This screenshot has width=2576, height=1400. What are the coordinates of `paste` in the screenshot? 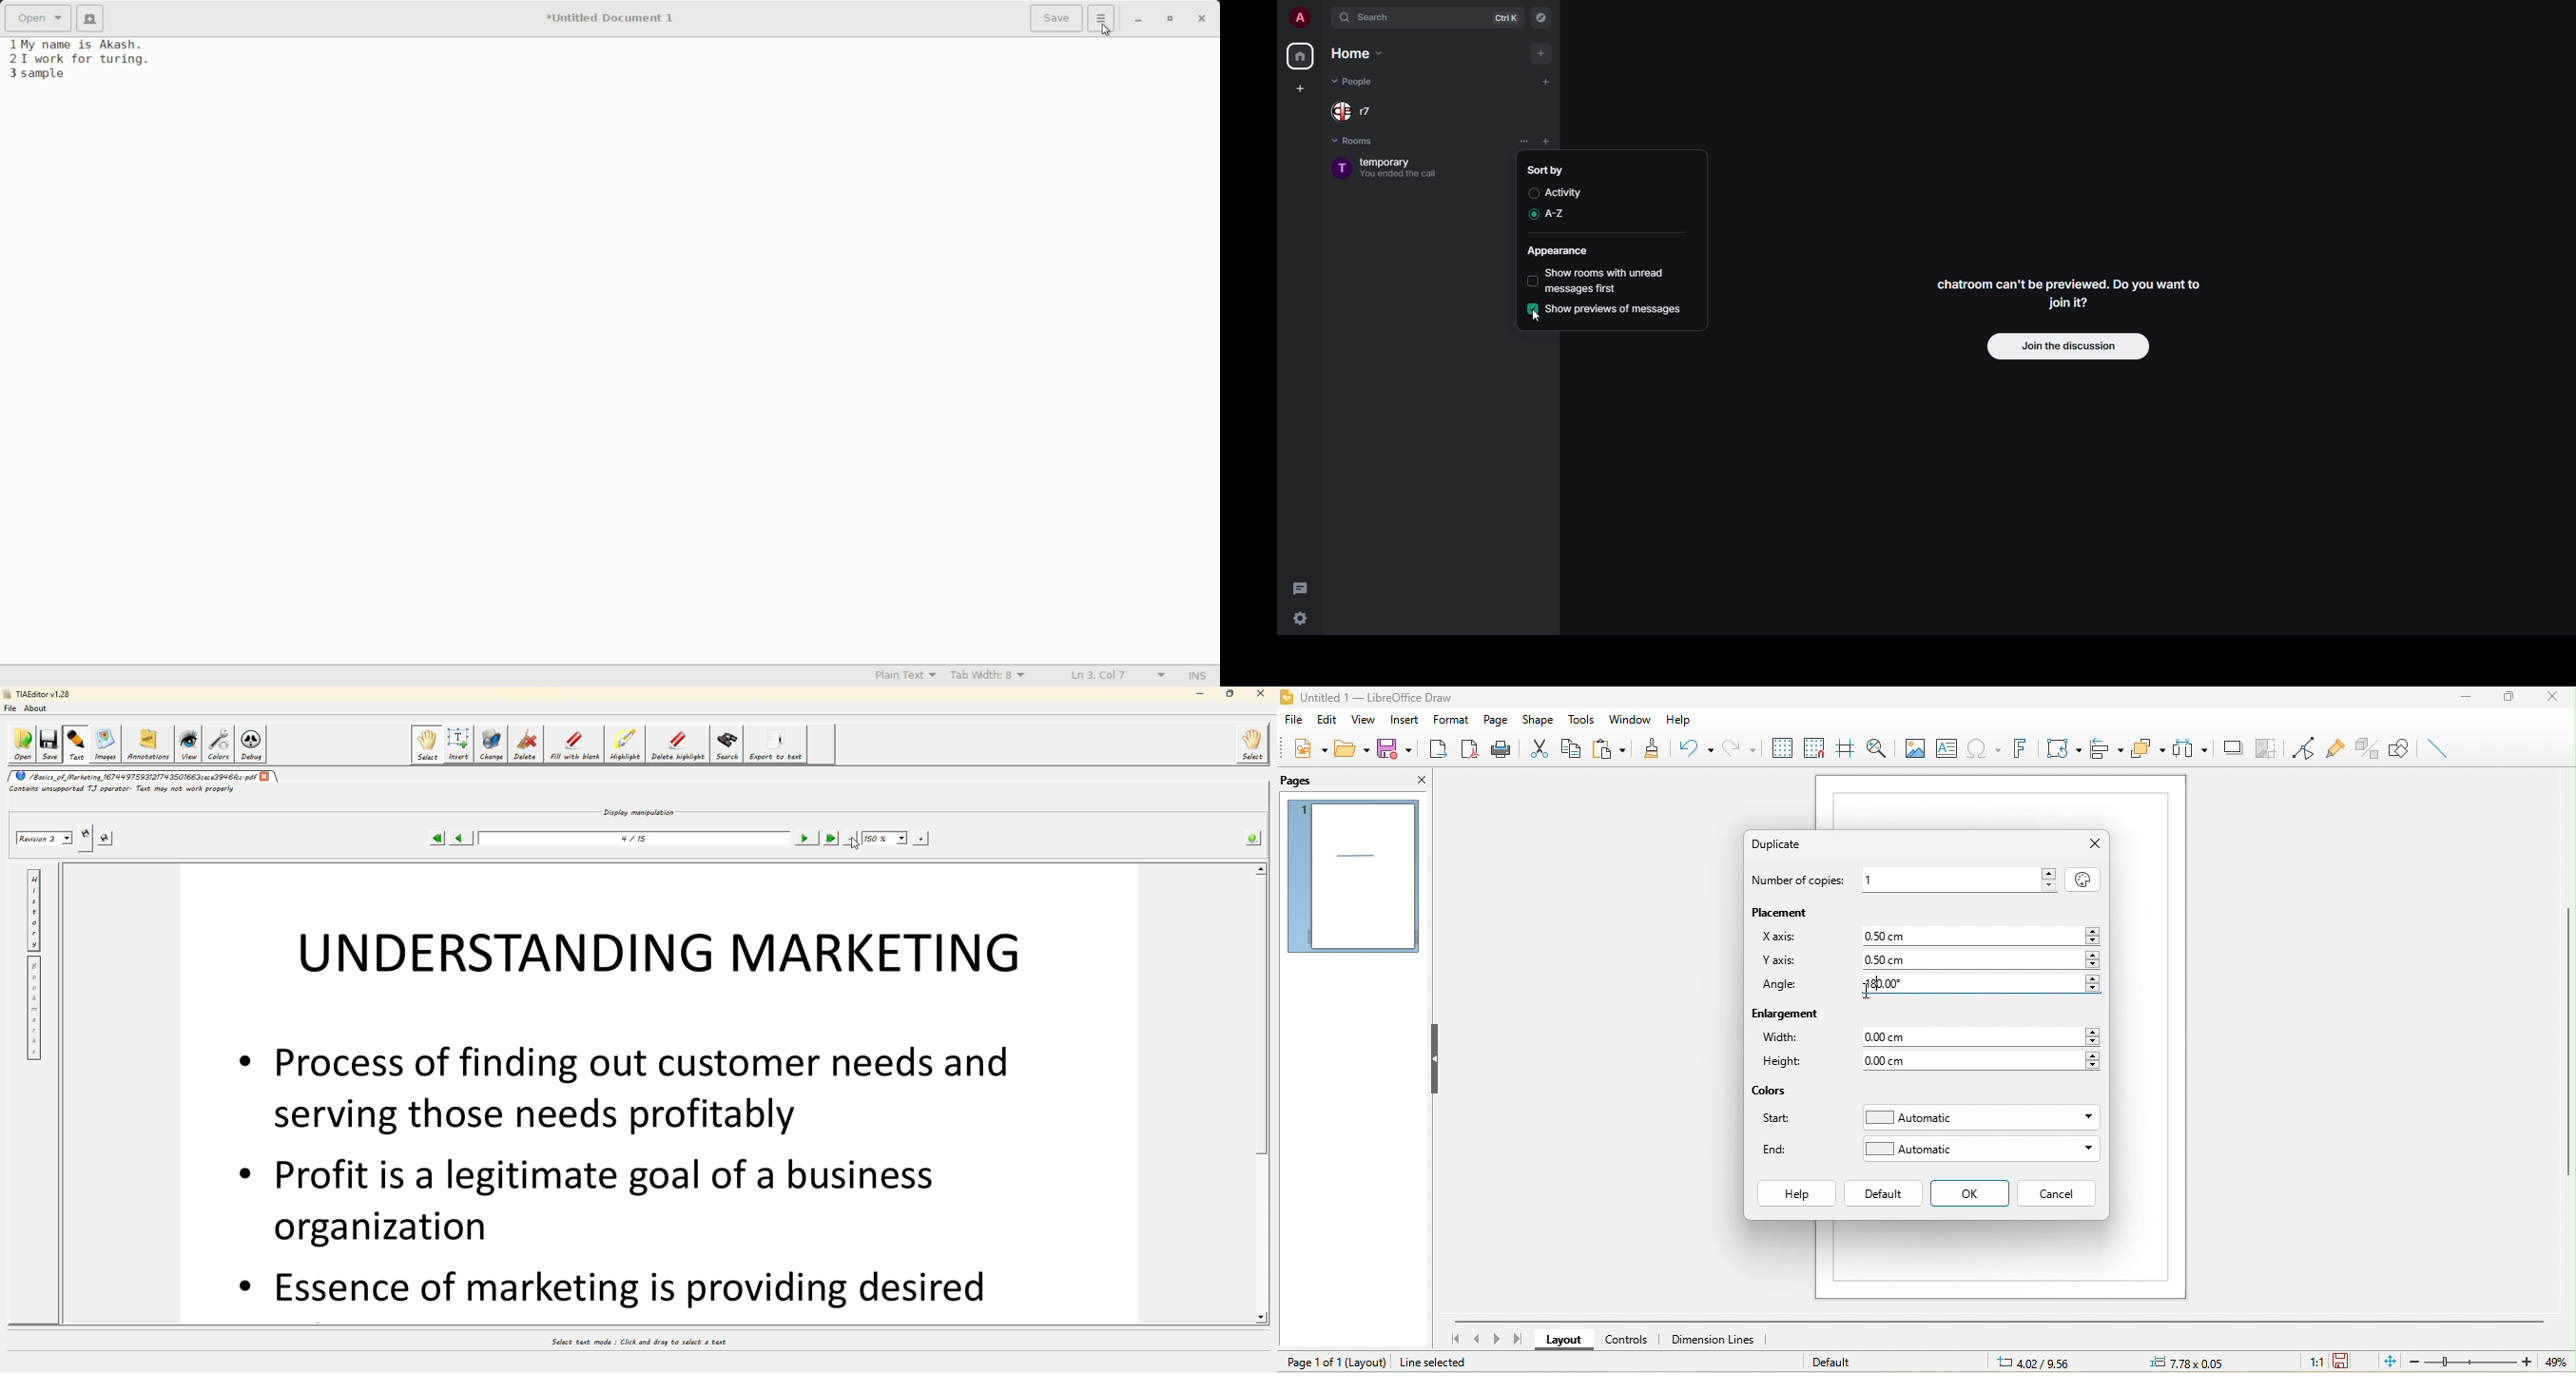 It's located at (1615, 747).